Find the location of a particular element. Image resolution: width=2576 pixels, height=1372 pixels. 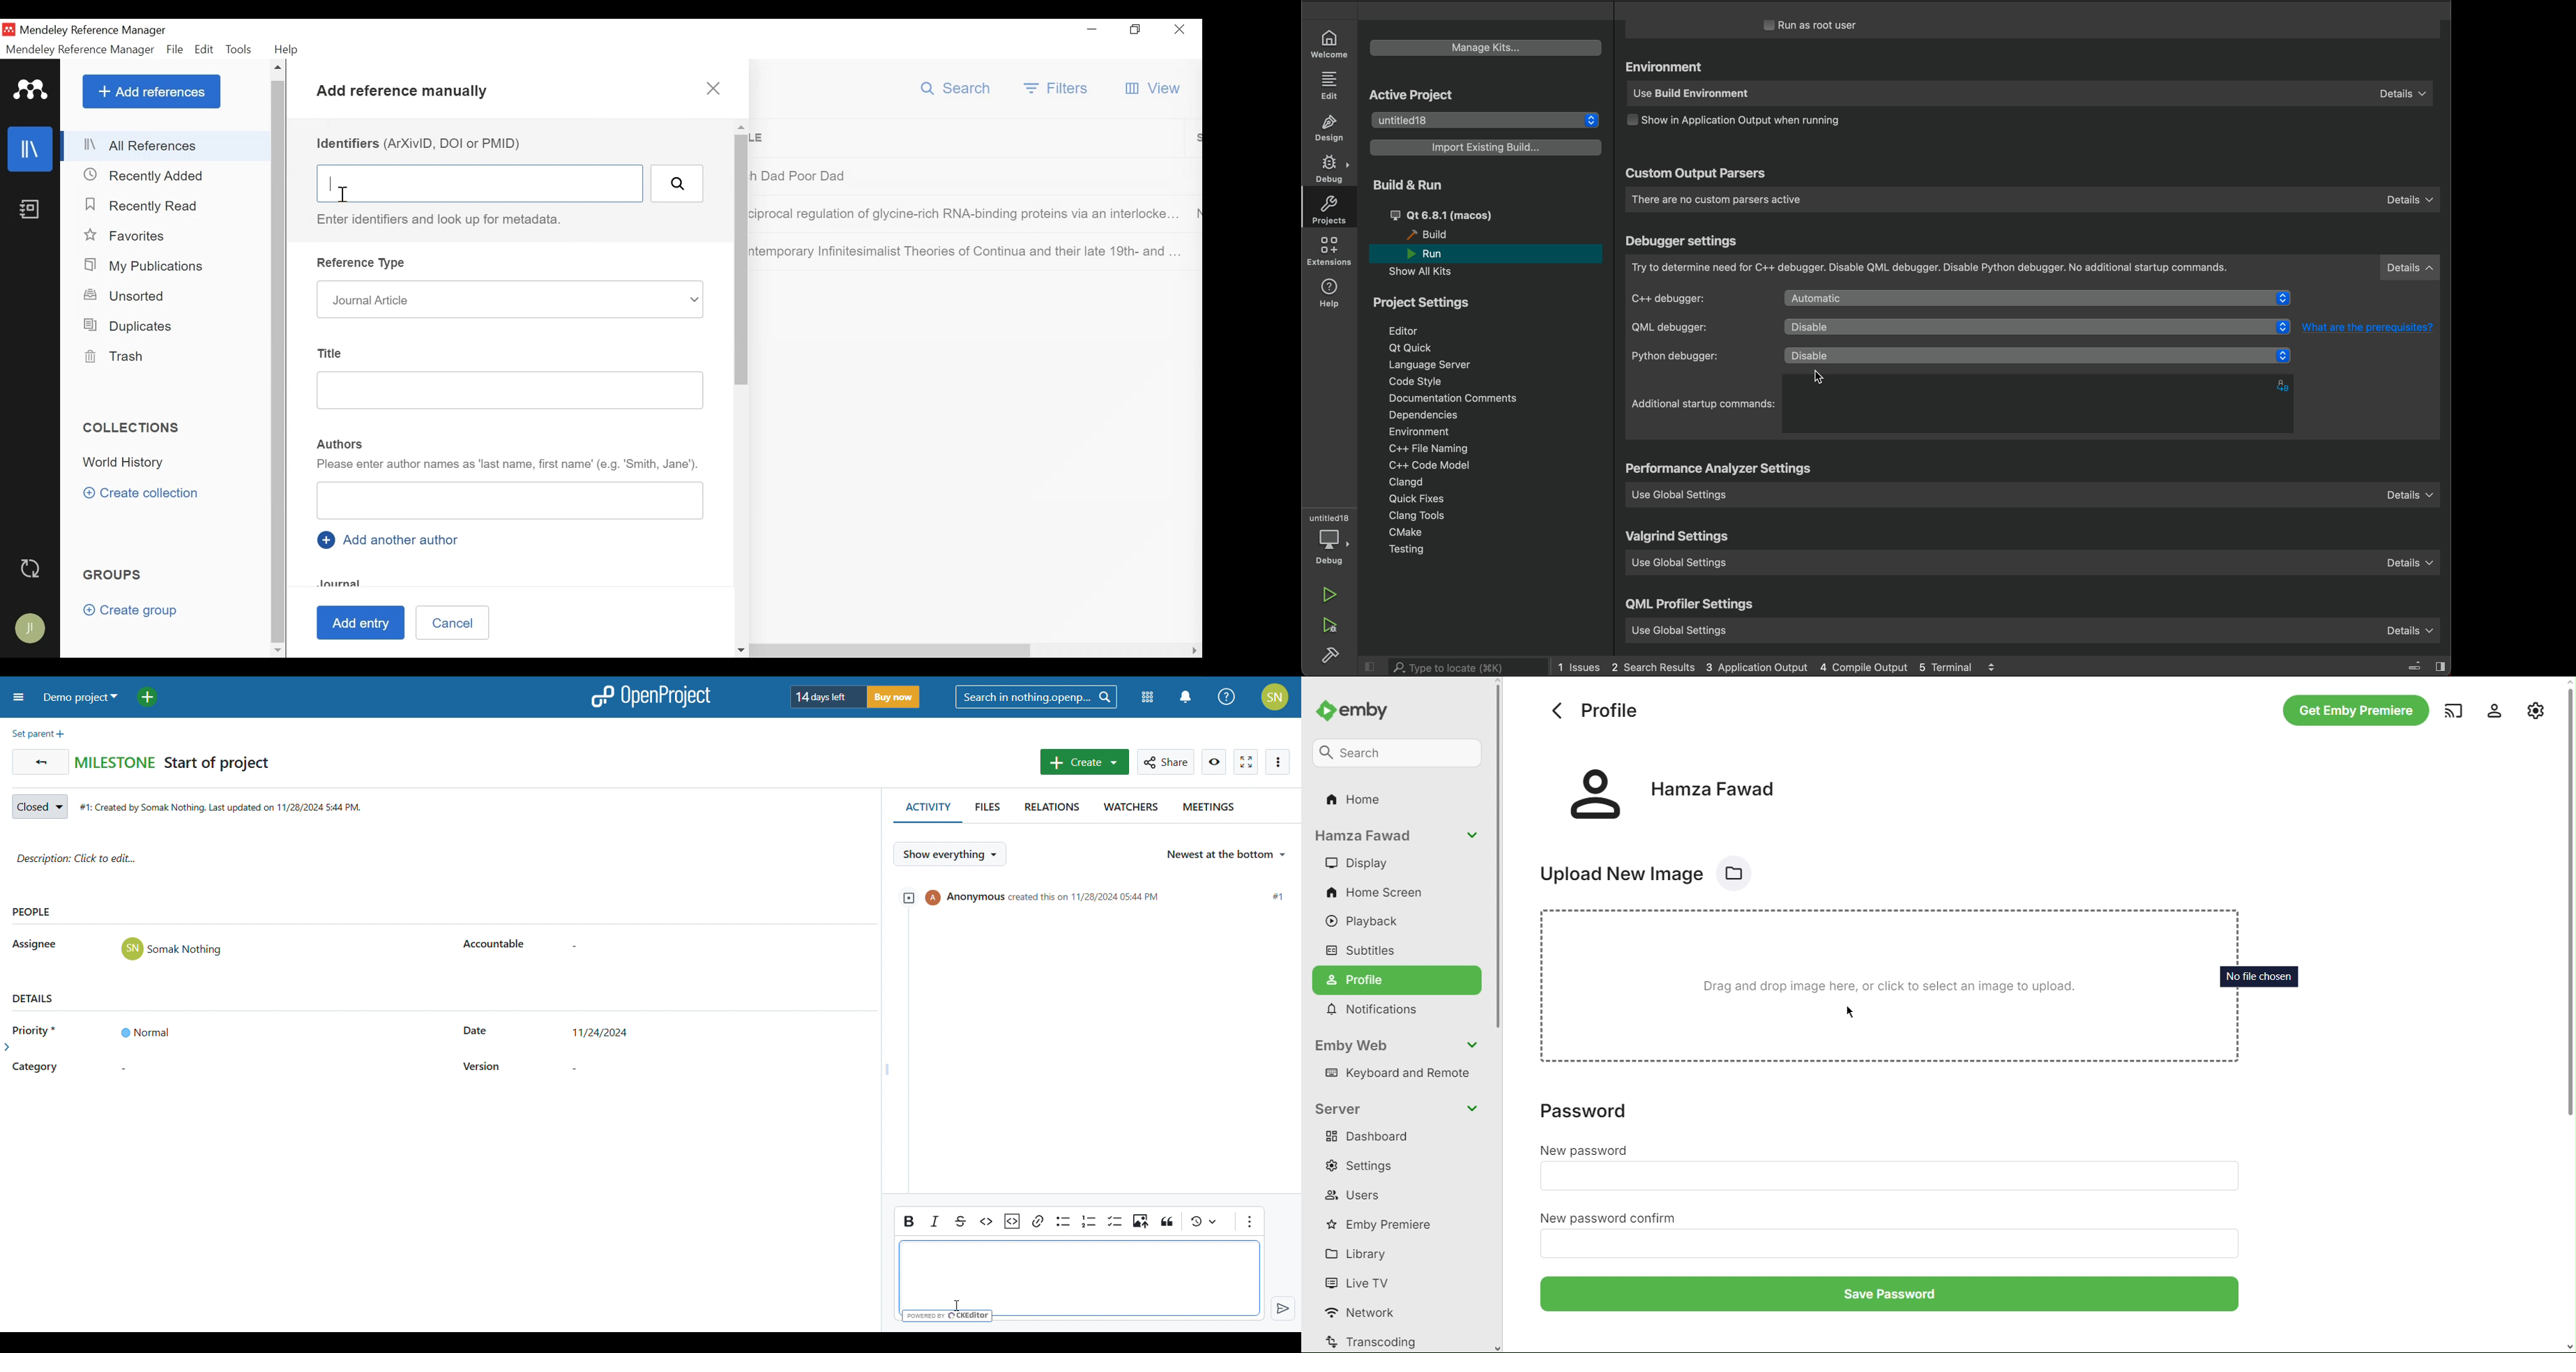

environment is located at coordinates (1667, 67).